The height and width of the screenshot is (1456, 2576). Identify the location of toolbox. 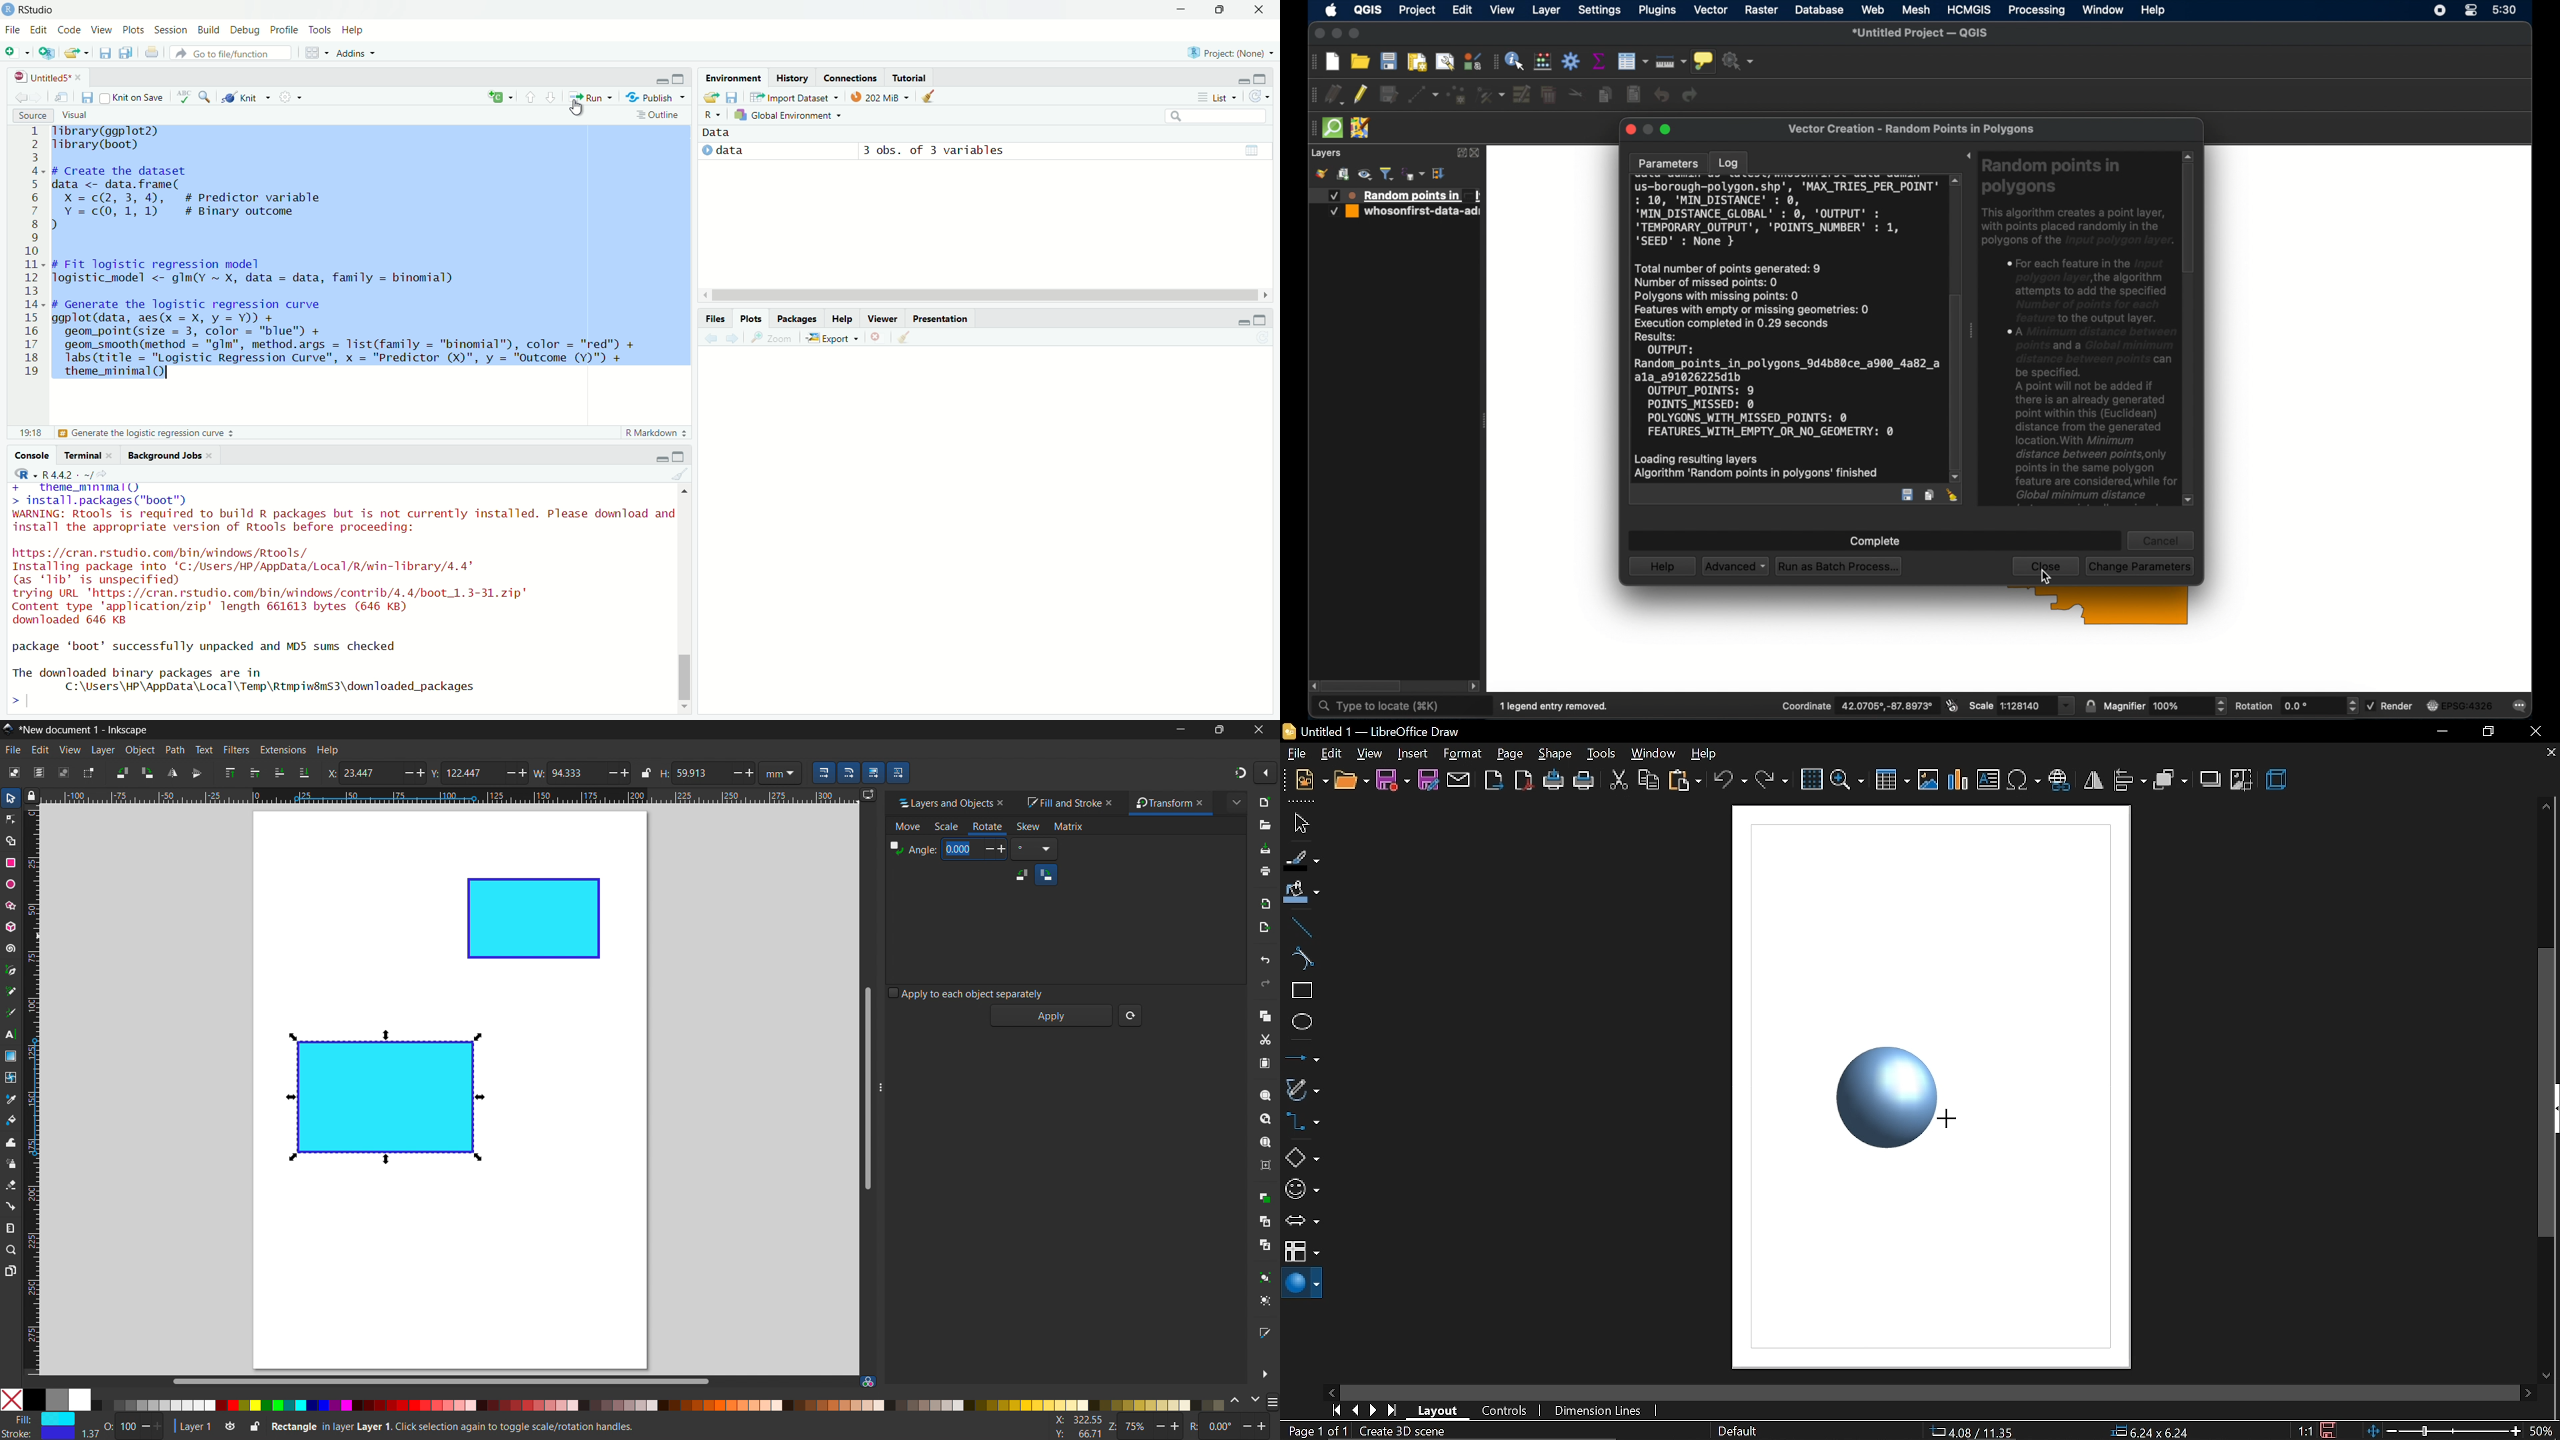
(1571, 61).